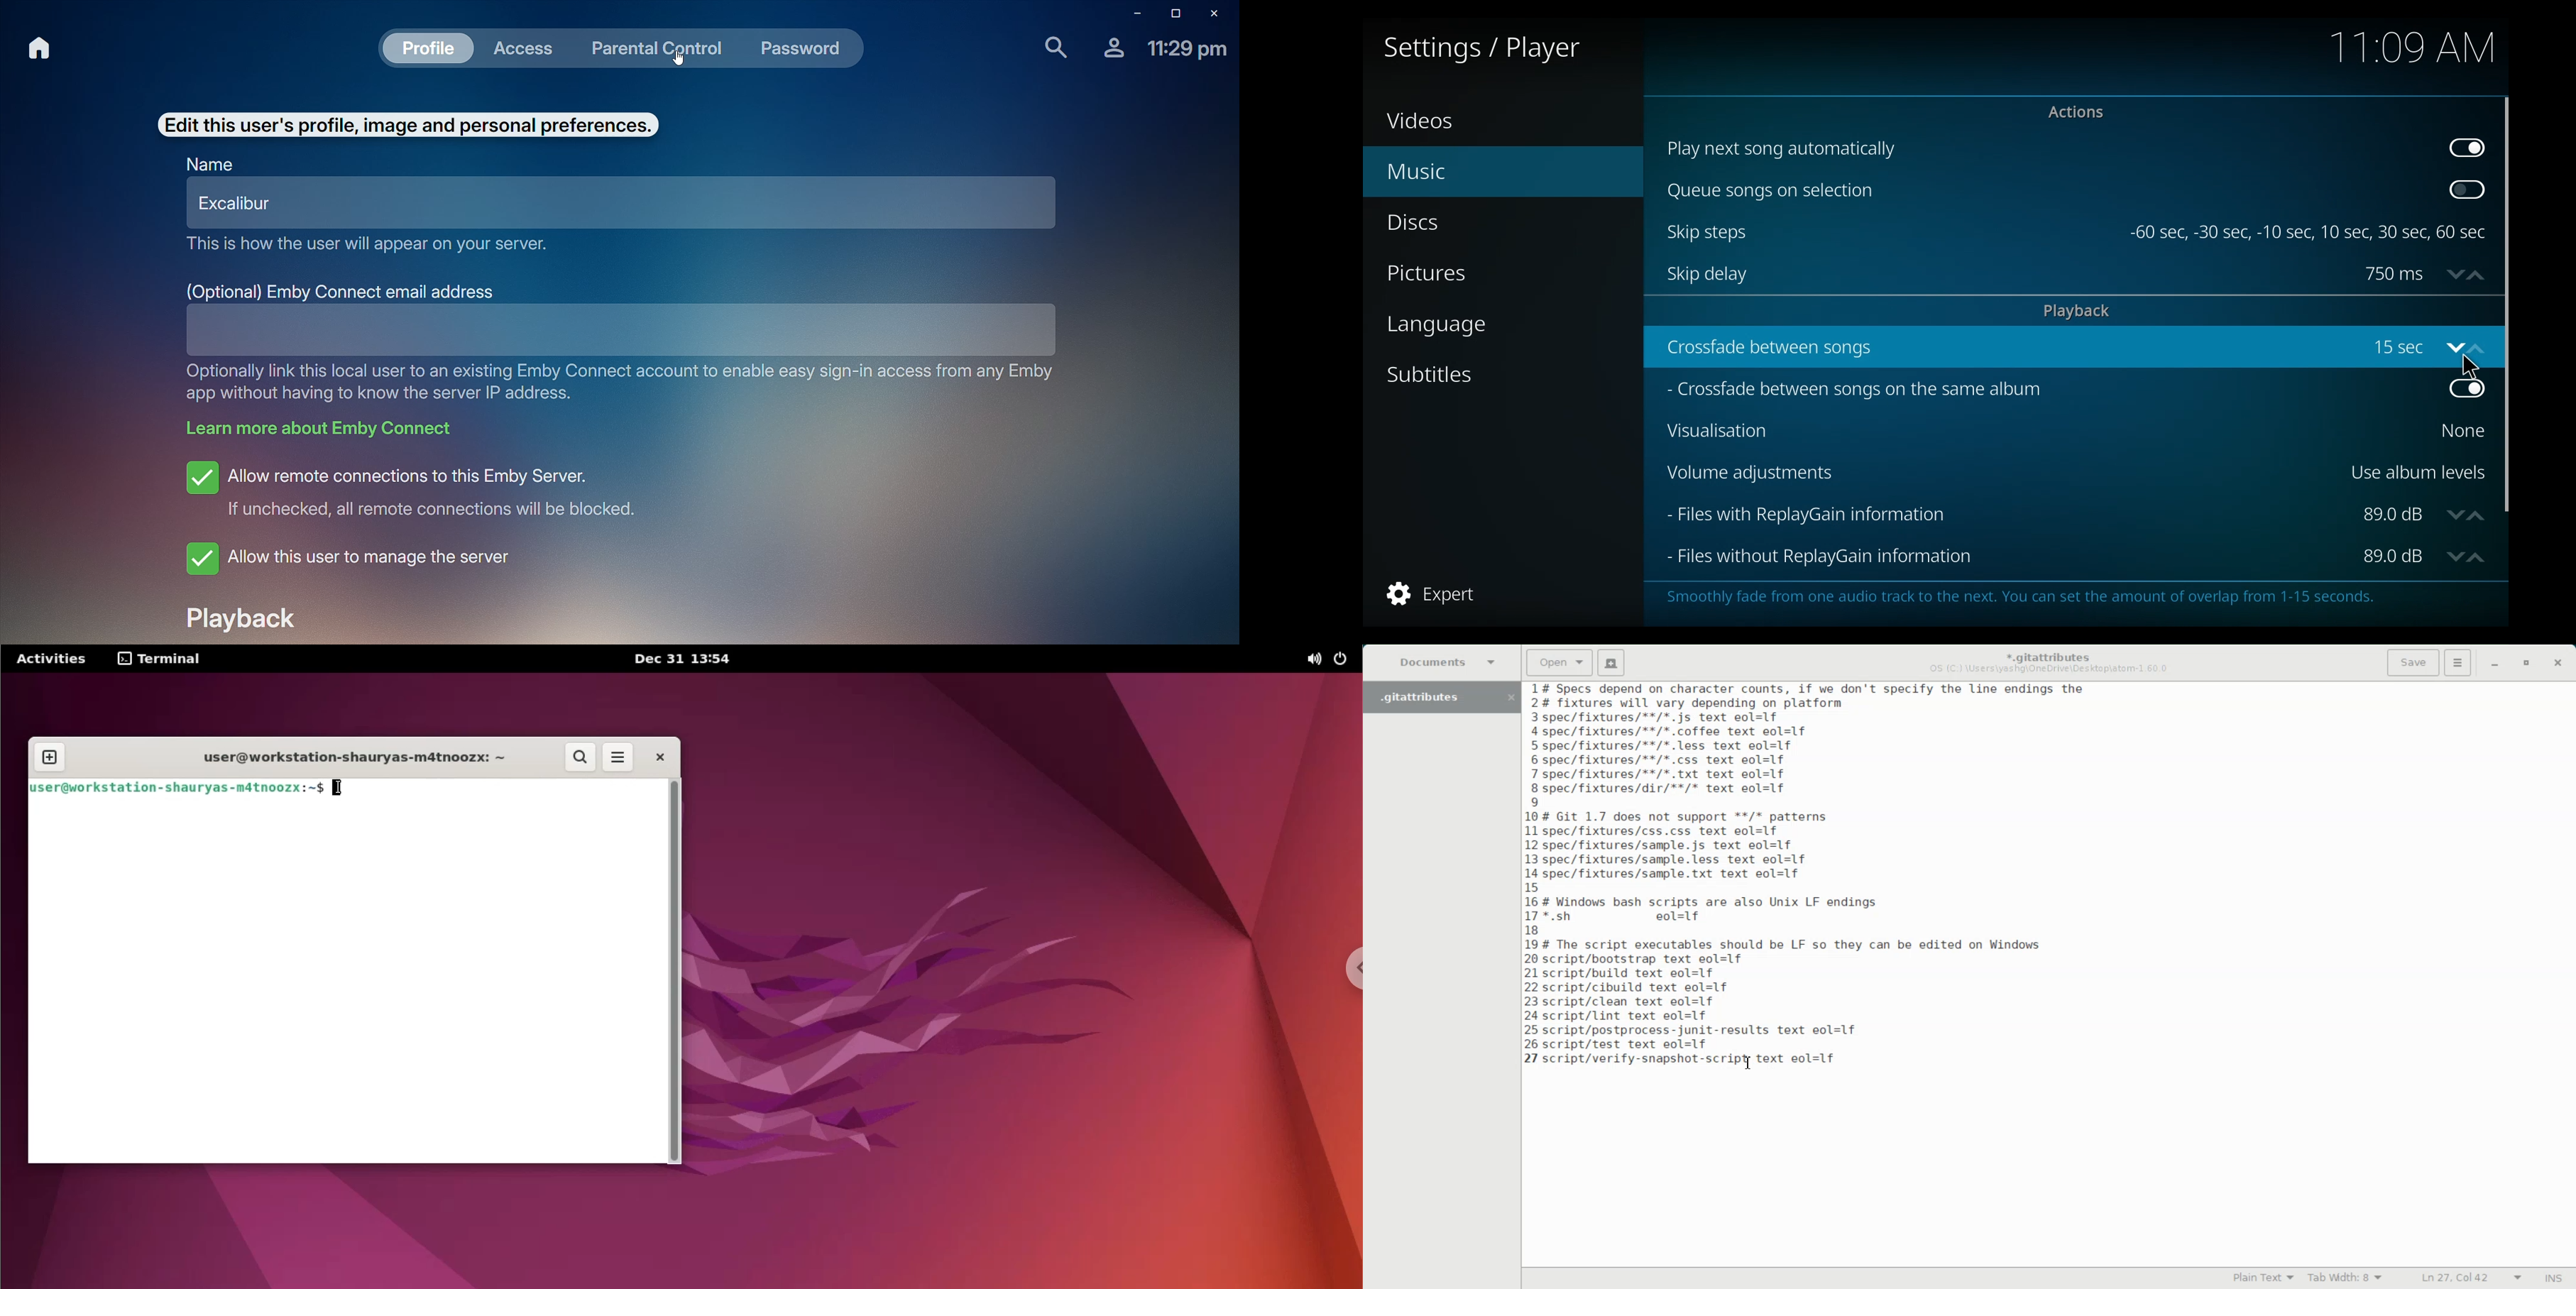 The image size is (2576, 1316). What do you see at coordinates (1479, 50) in the screenshot?
I see `Settings/Player` at bounding box center [1479, 50].